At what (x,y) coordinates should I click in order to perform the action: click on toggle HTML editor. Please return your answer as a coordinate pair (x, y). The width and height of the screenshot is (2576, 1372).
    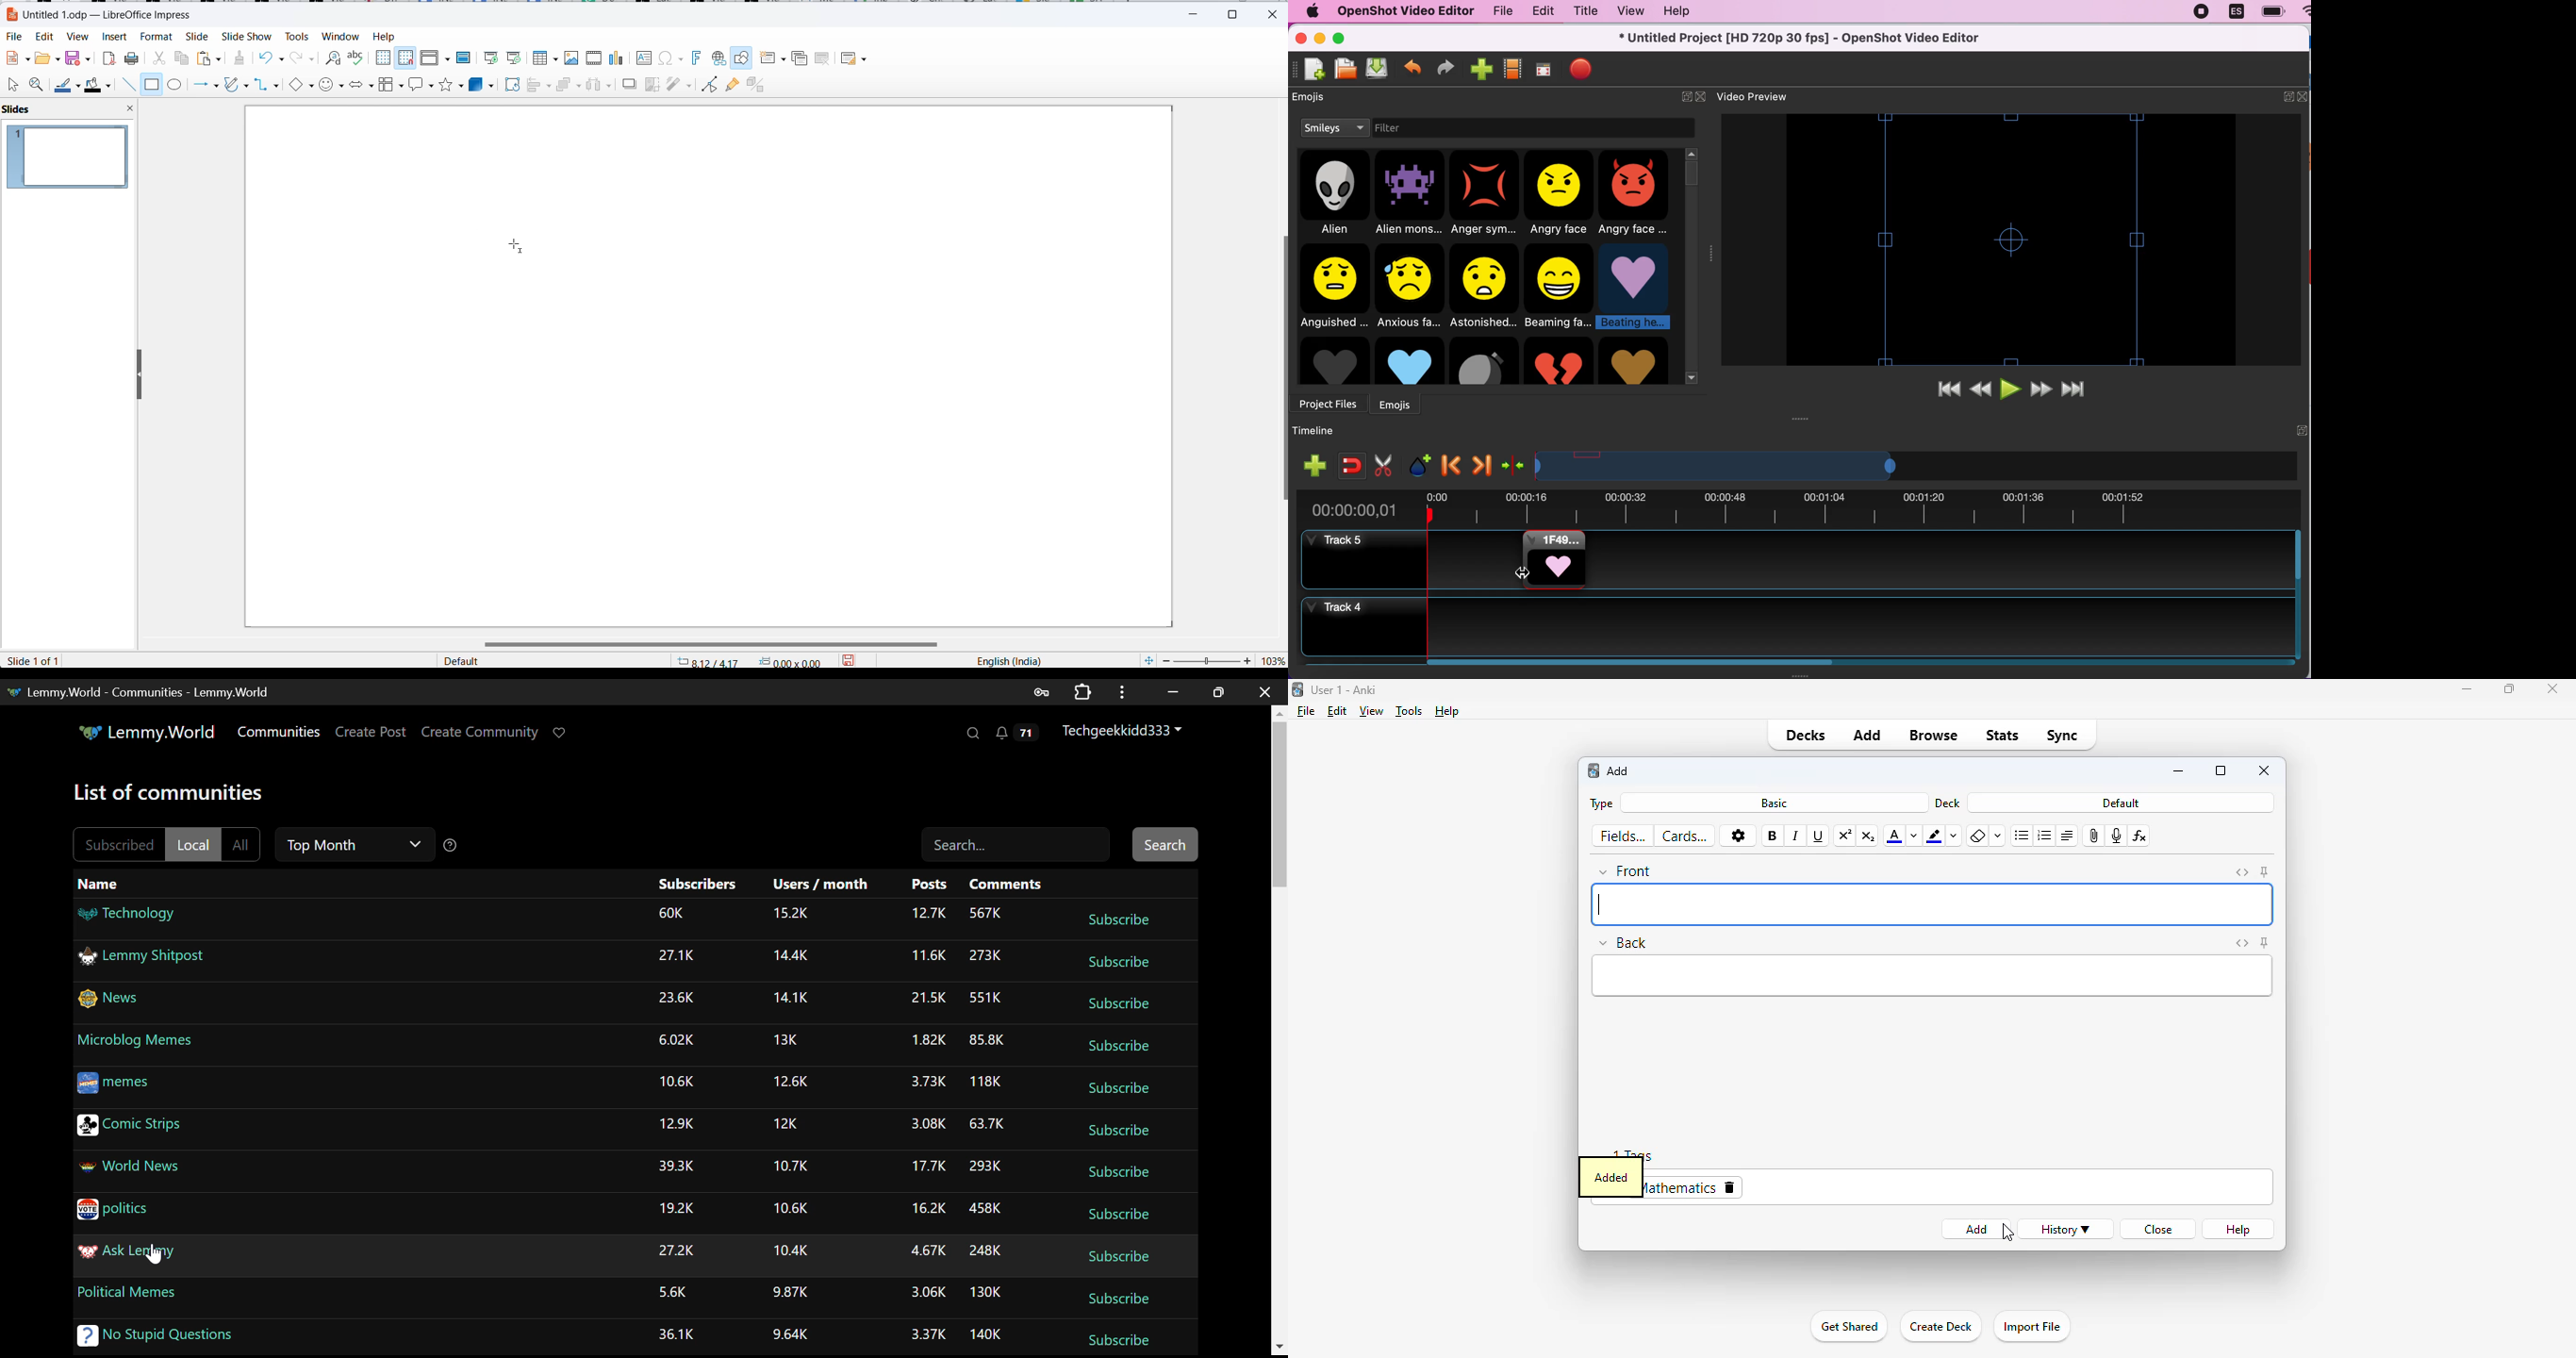
    Looking at the image, I should click on (2240, 943).